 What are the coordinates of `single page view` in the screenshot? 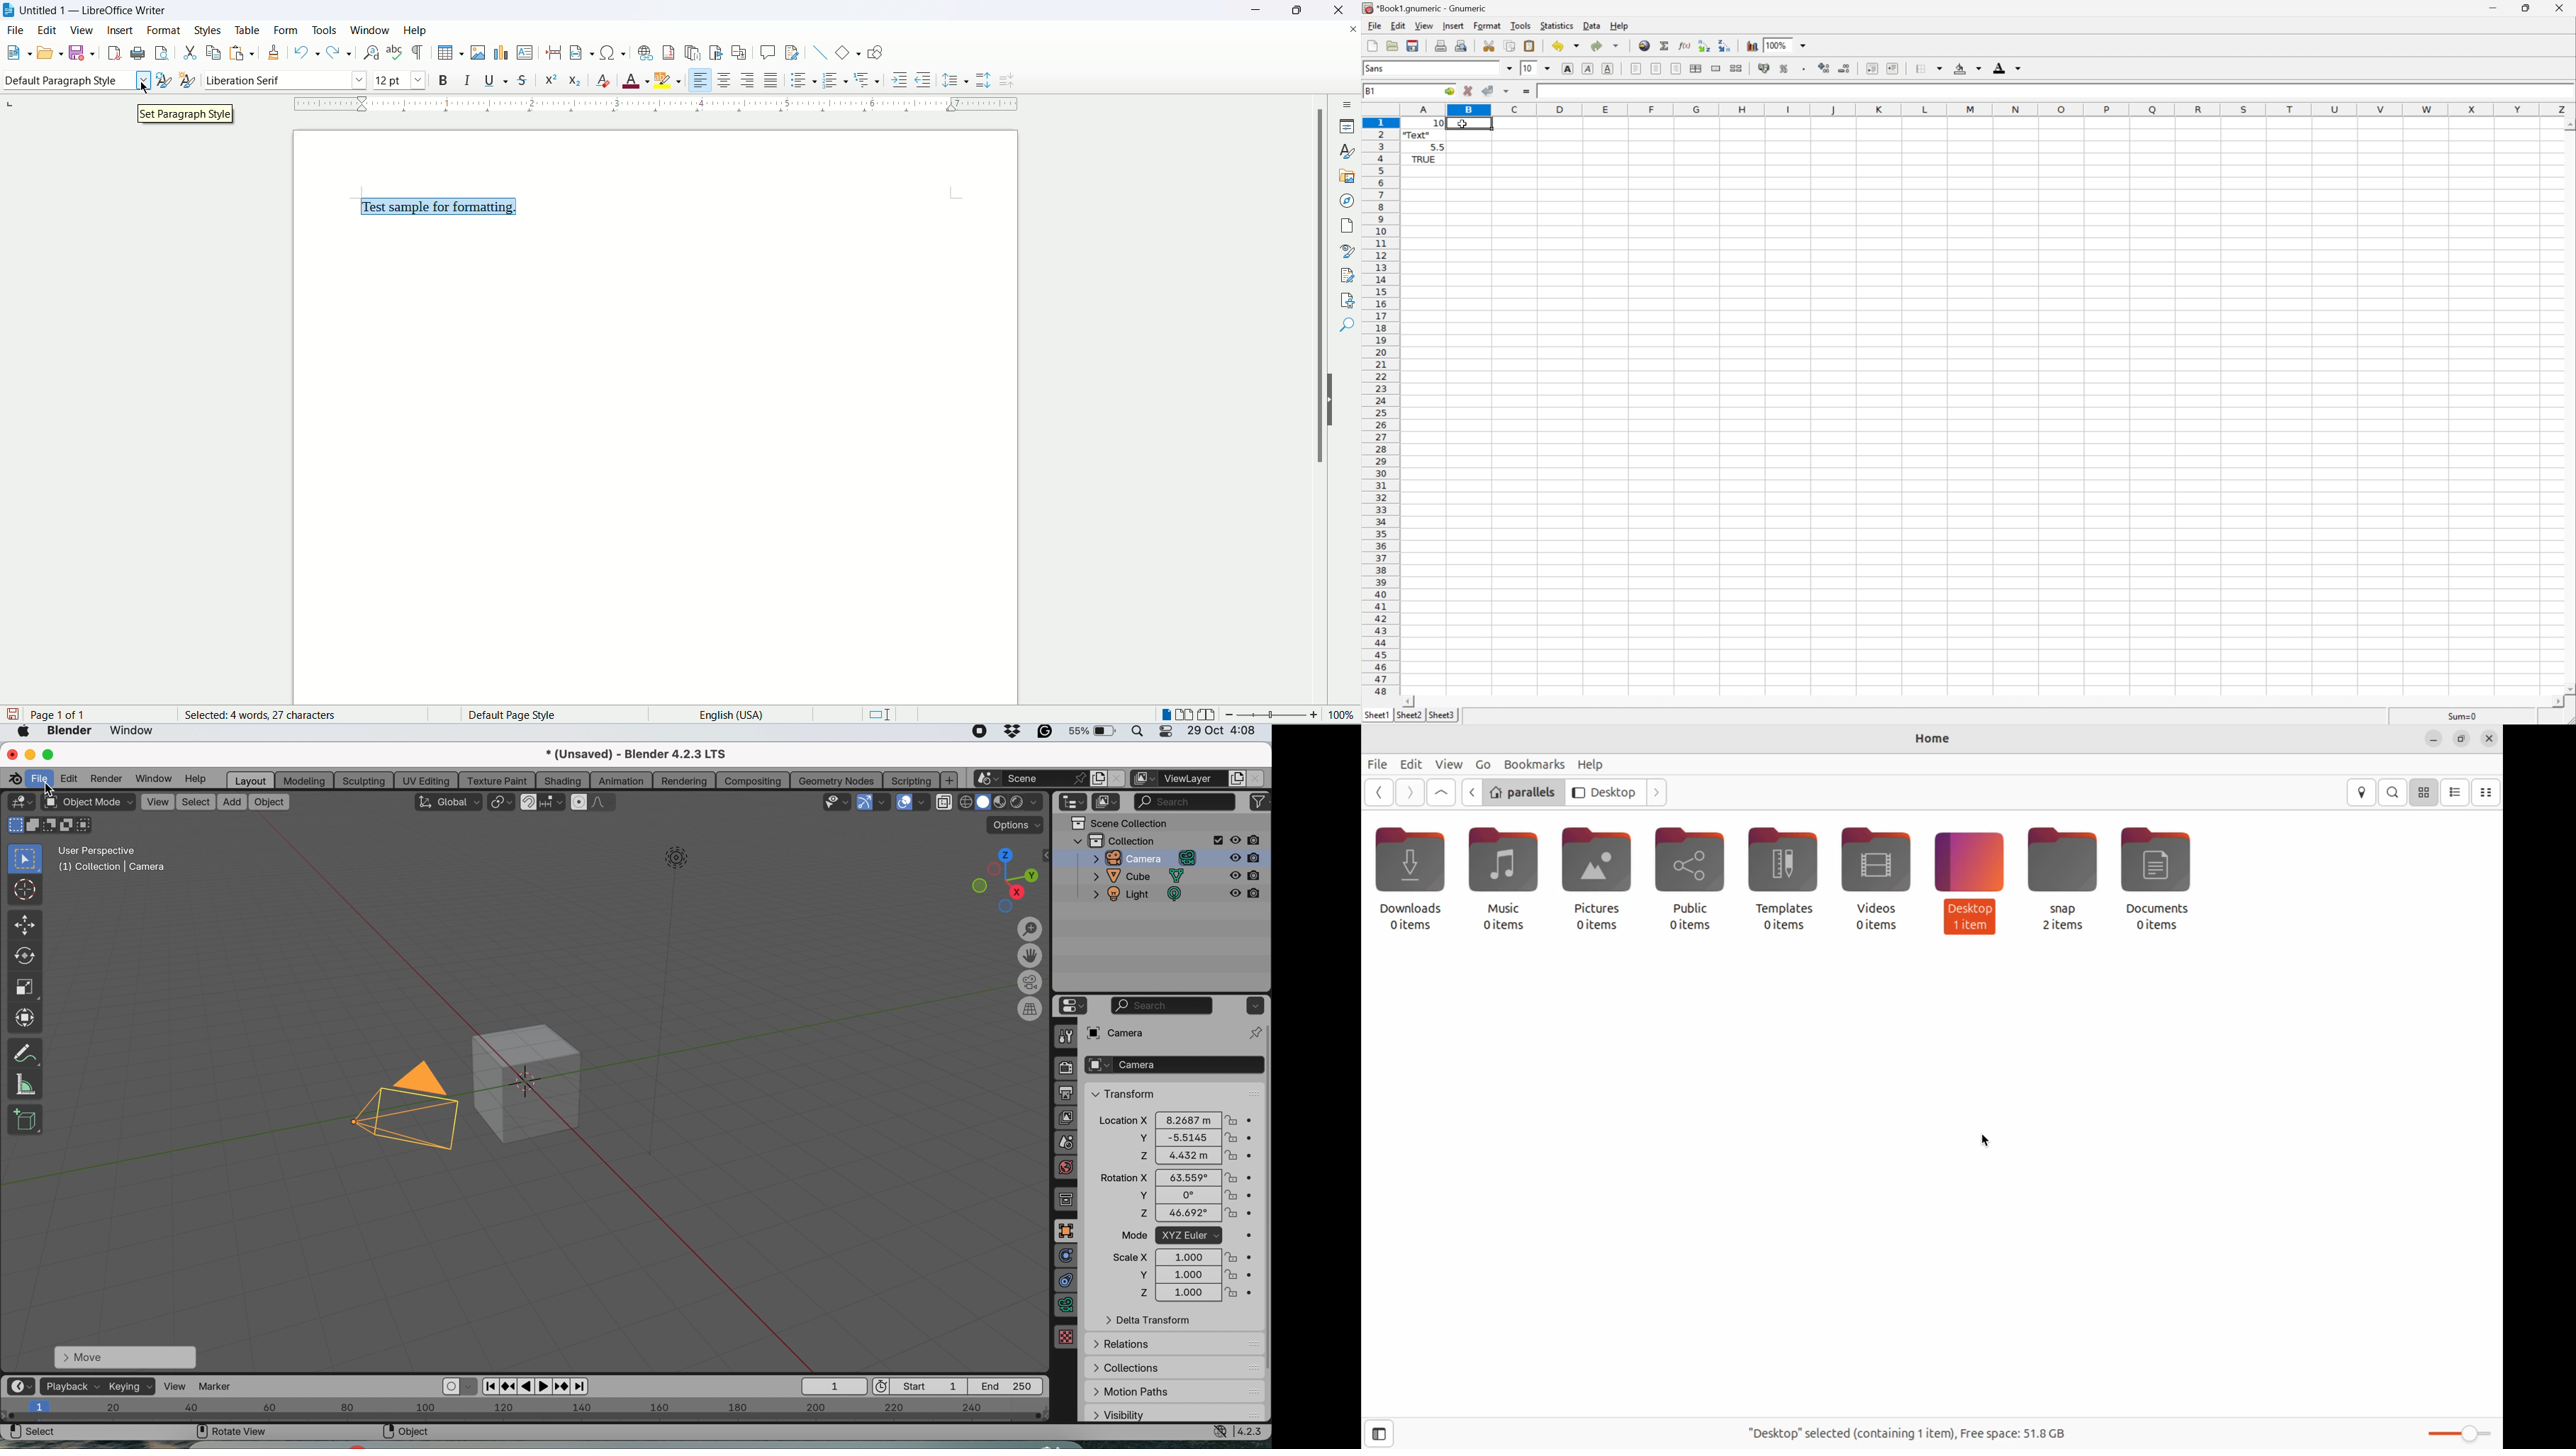 It's located at (1167, 715).